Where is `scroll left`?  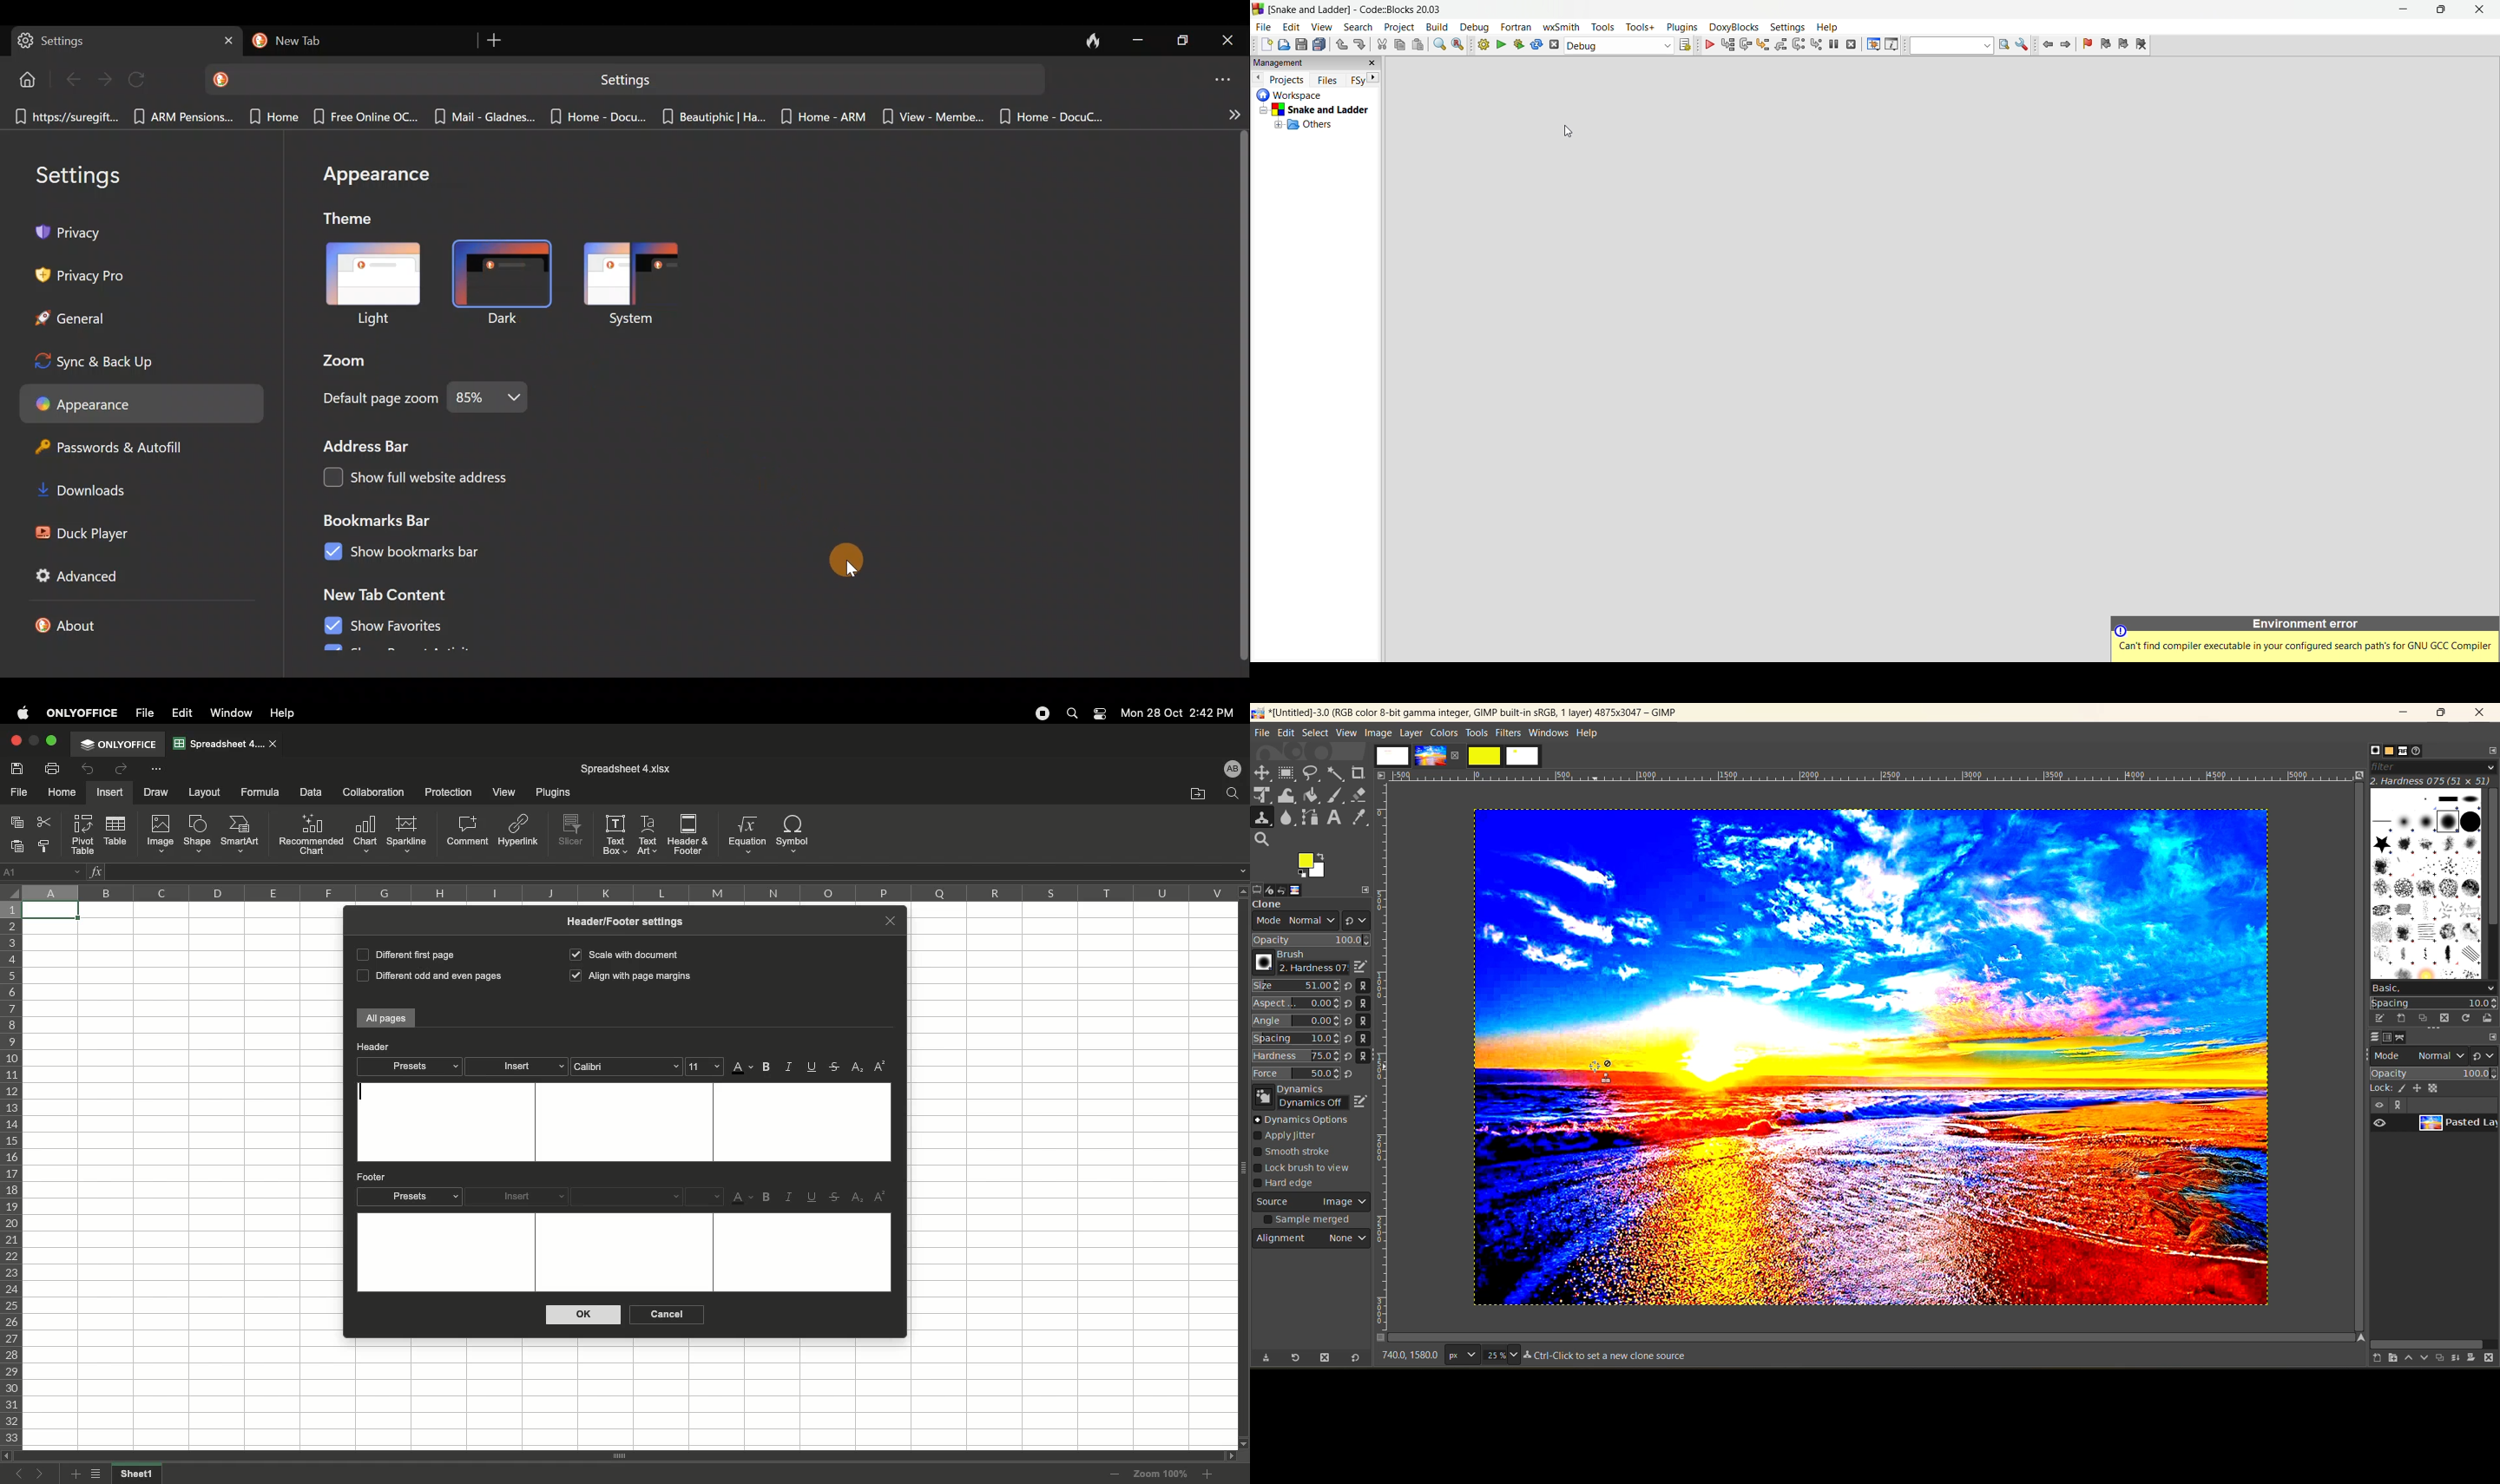
scroll left is located at coordinates (8, 1456).